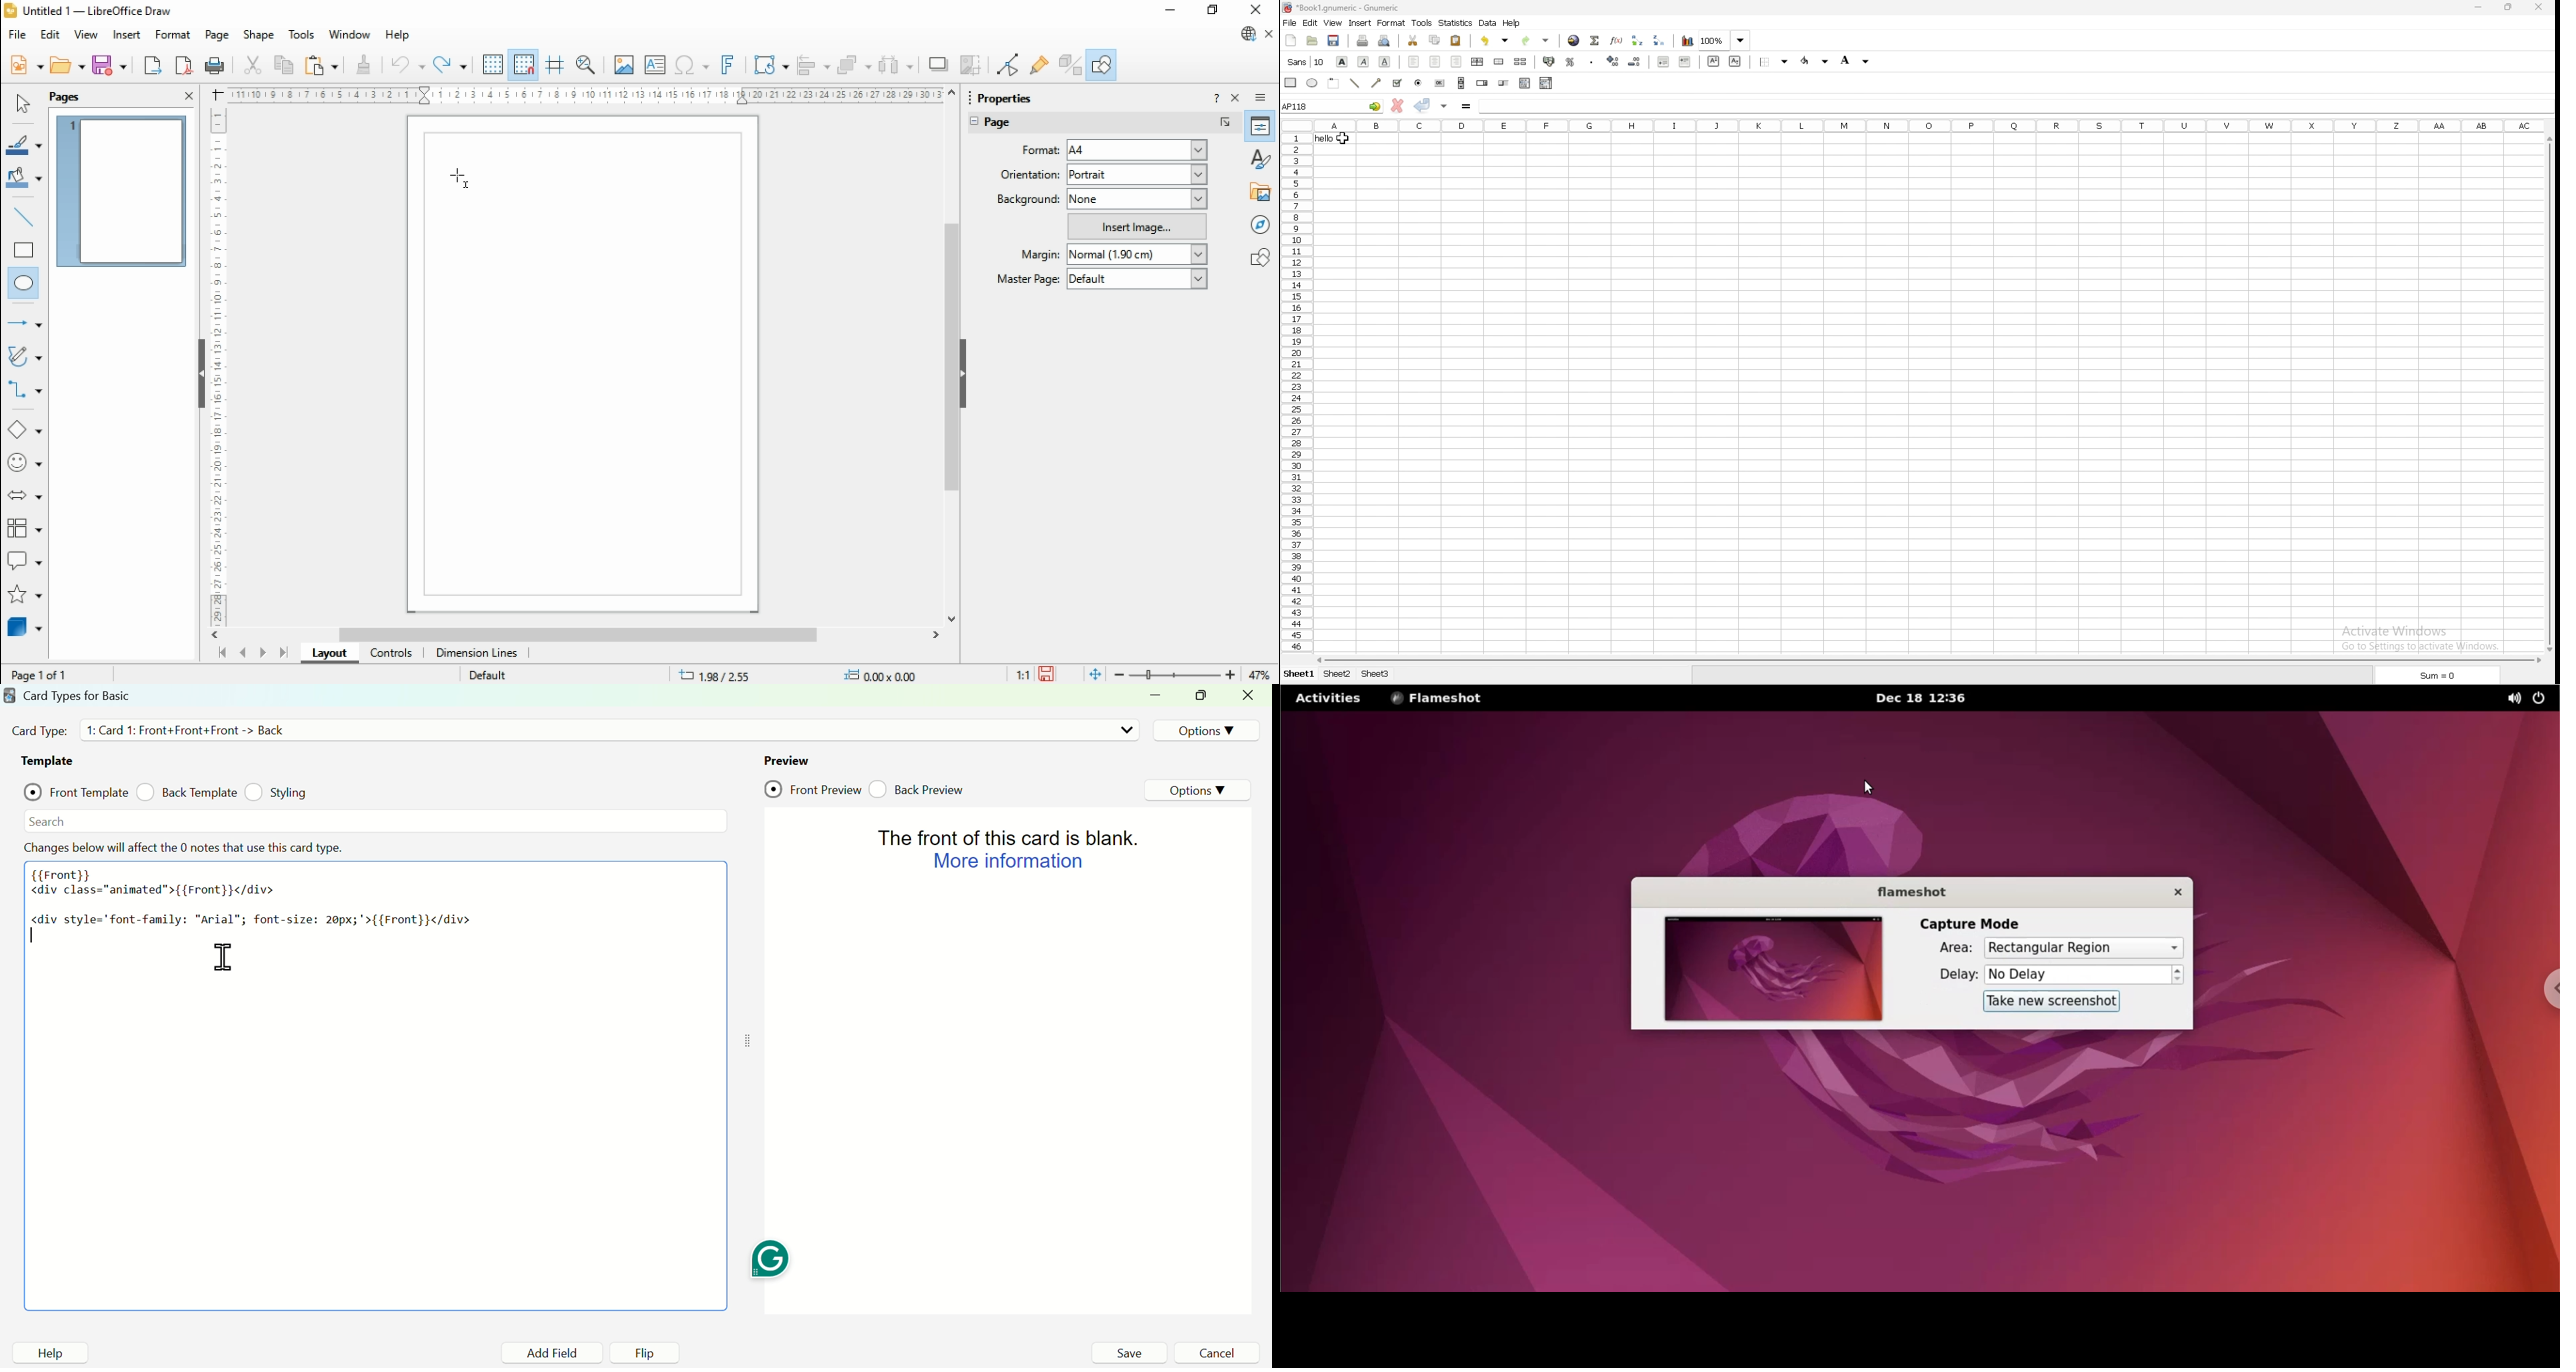 The height and width of the screenshot is (1372, 2576). Describe the element at coordinates (214, 65) in the screenshot. I see `print` at that location.